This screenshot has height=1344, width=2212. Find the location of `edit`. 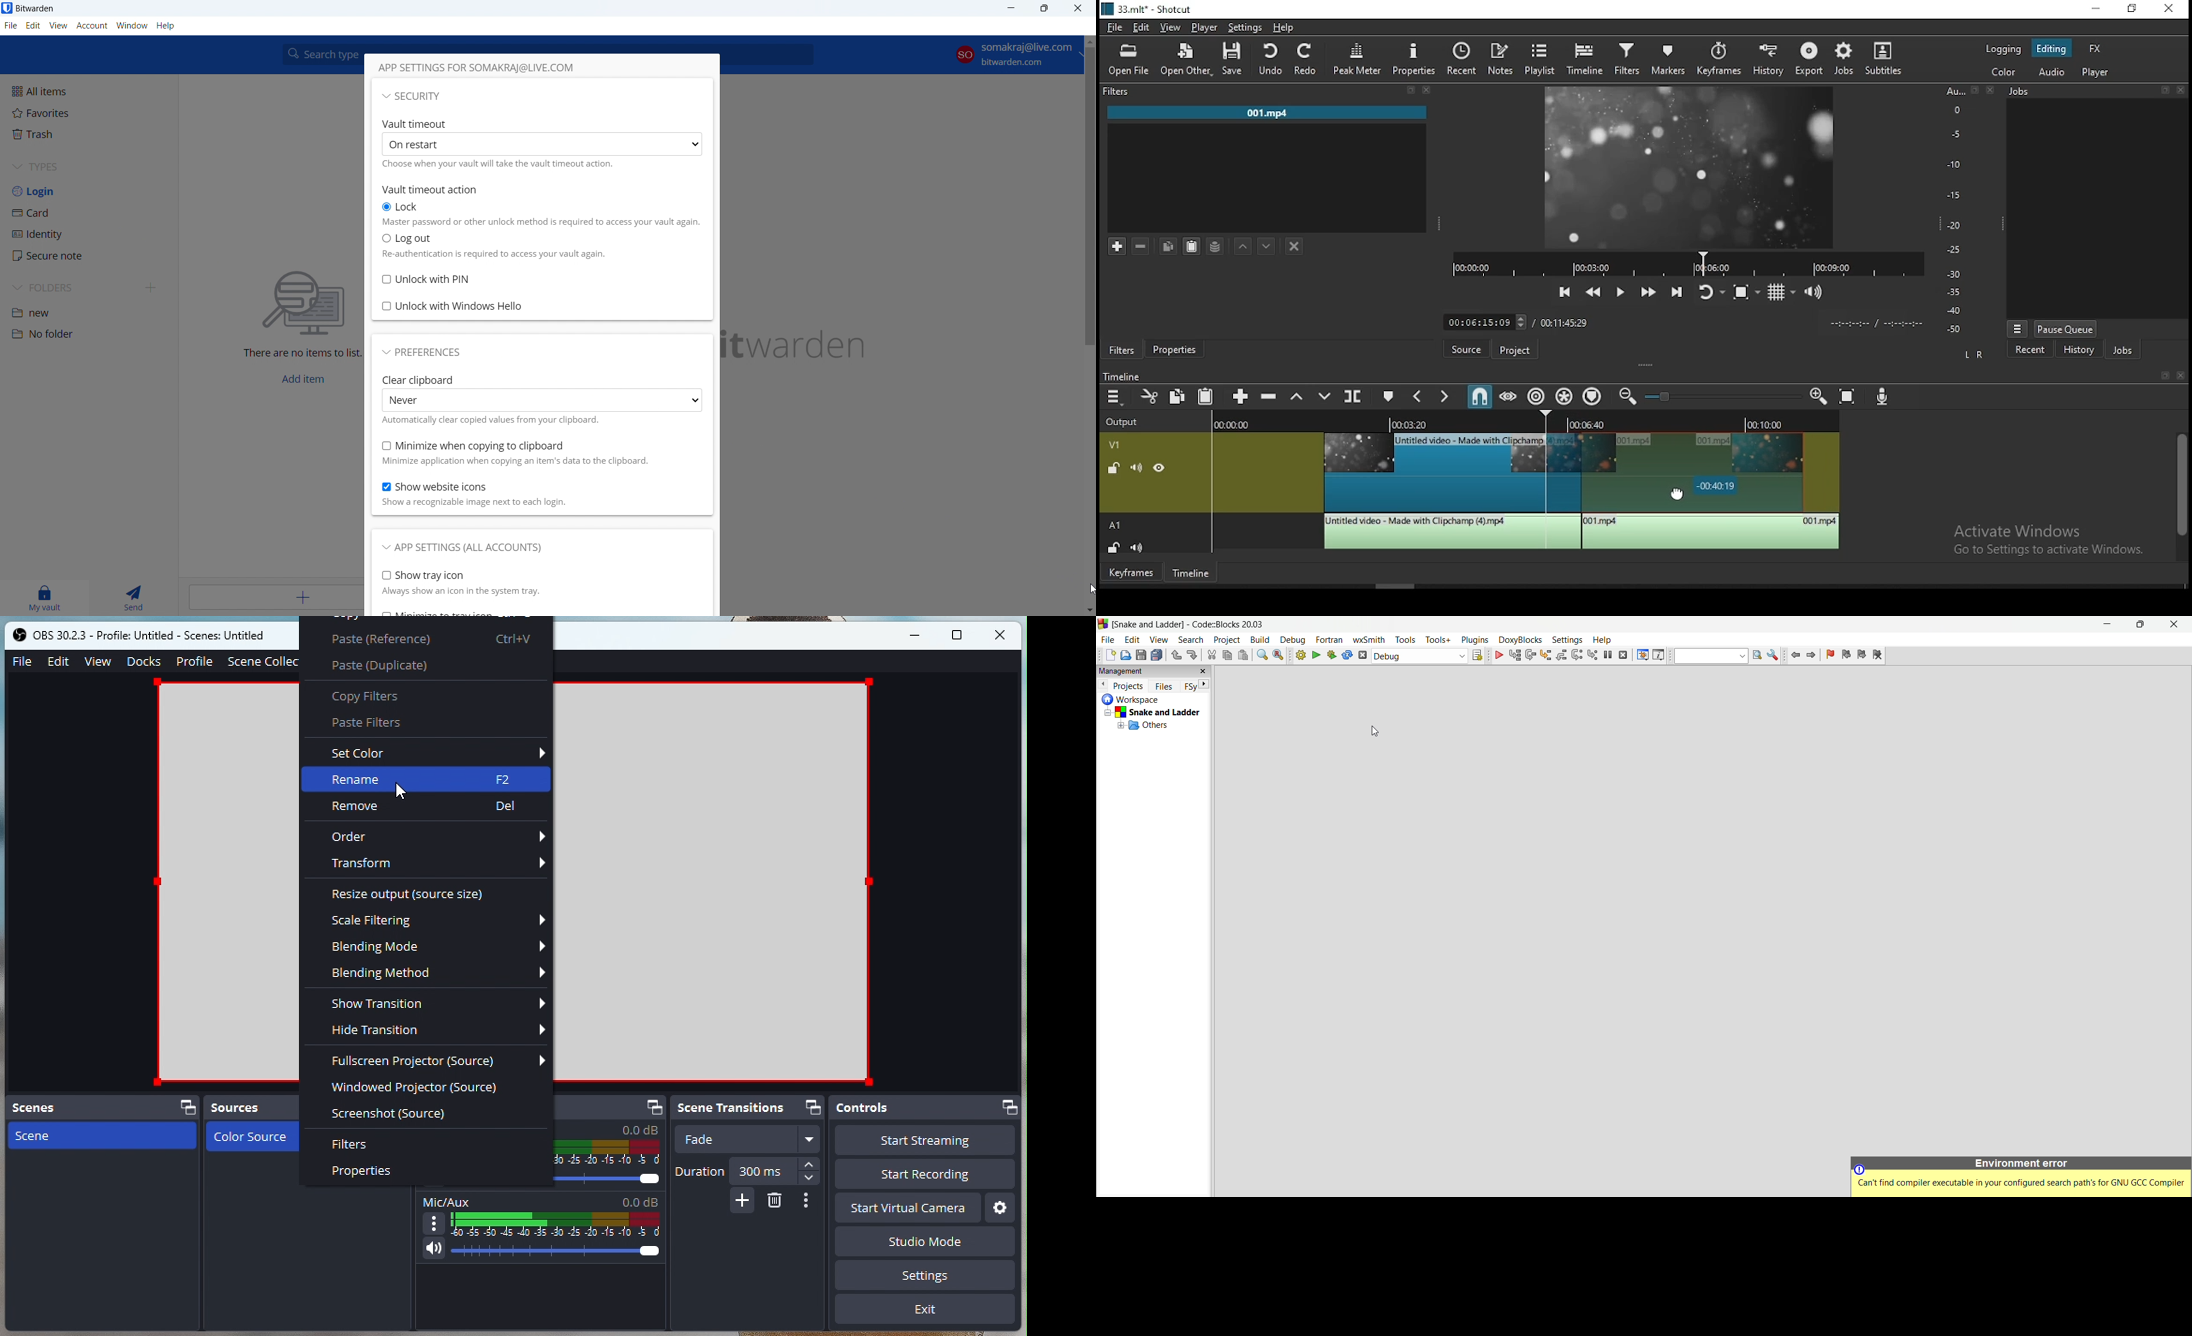

edit is located at coordinates (1134, 640).